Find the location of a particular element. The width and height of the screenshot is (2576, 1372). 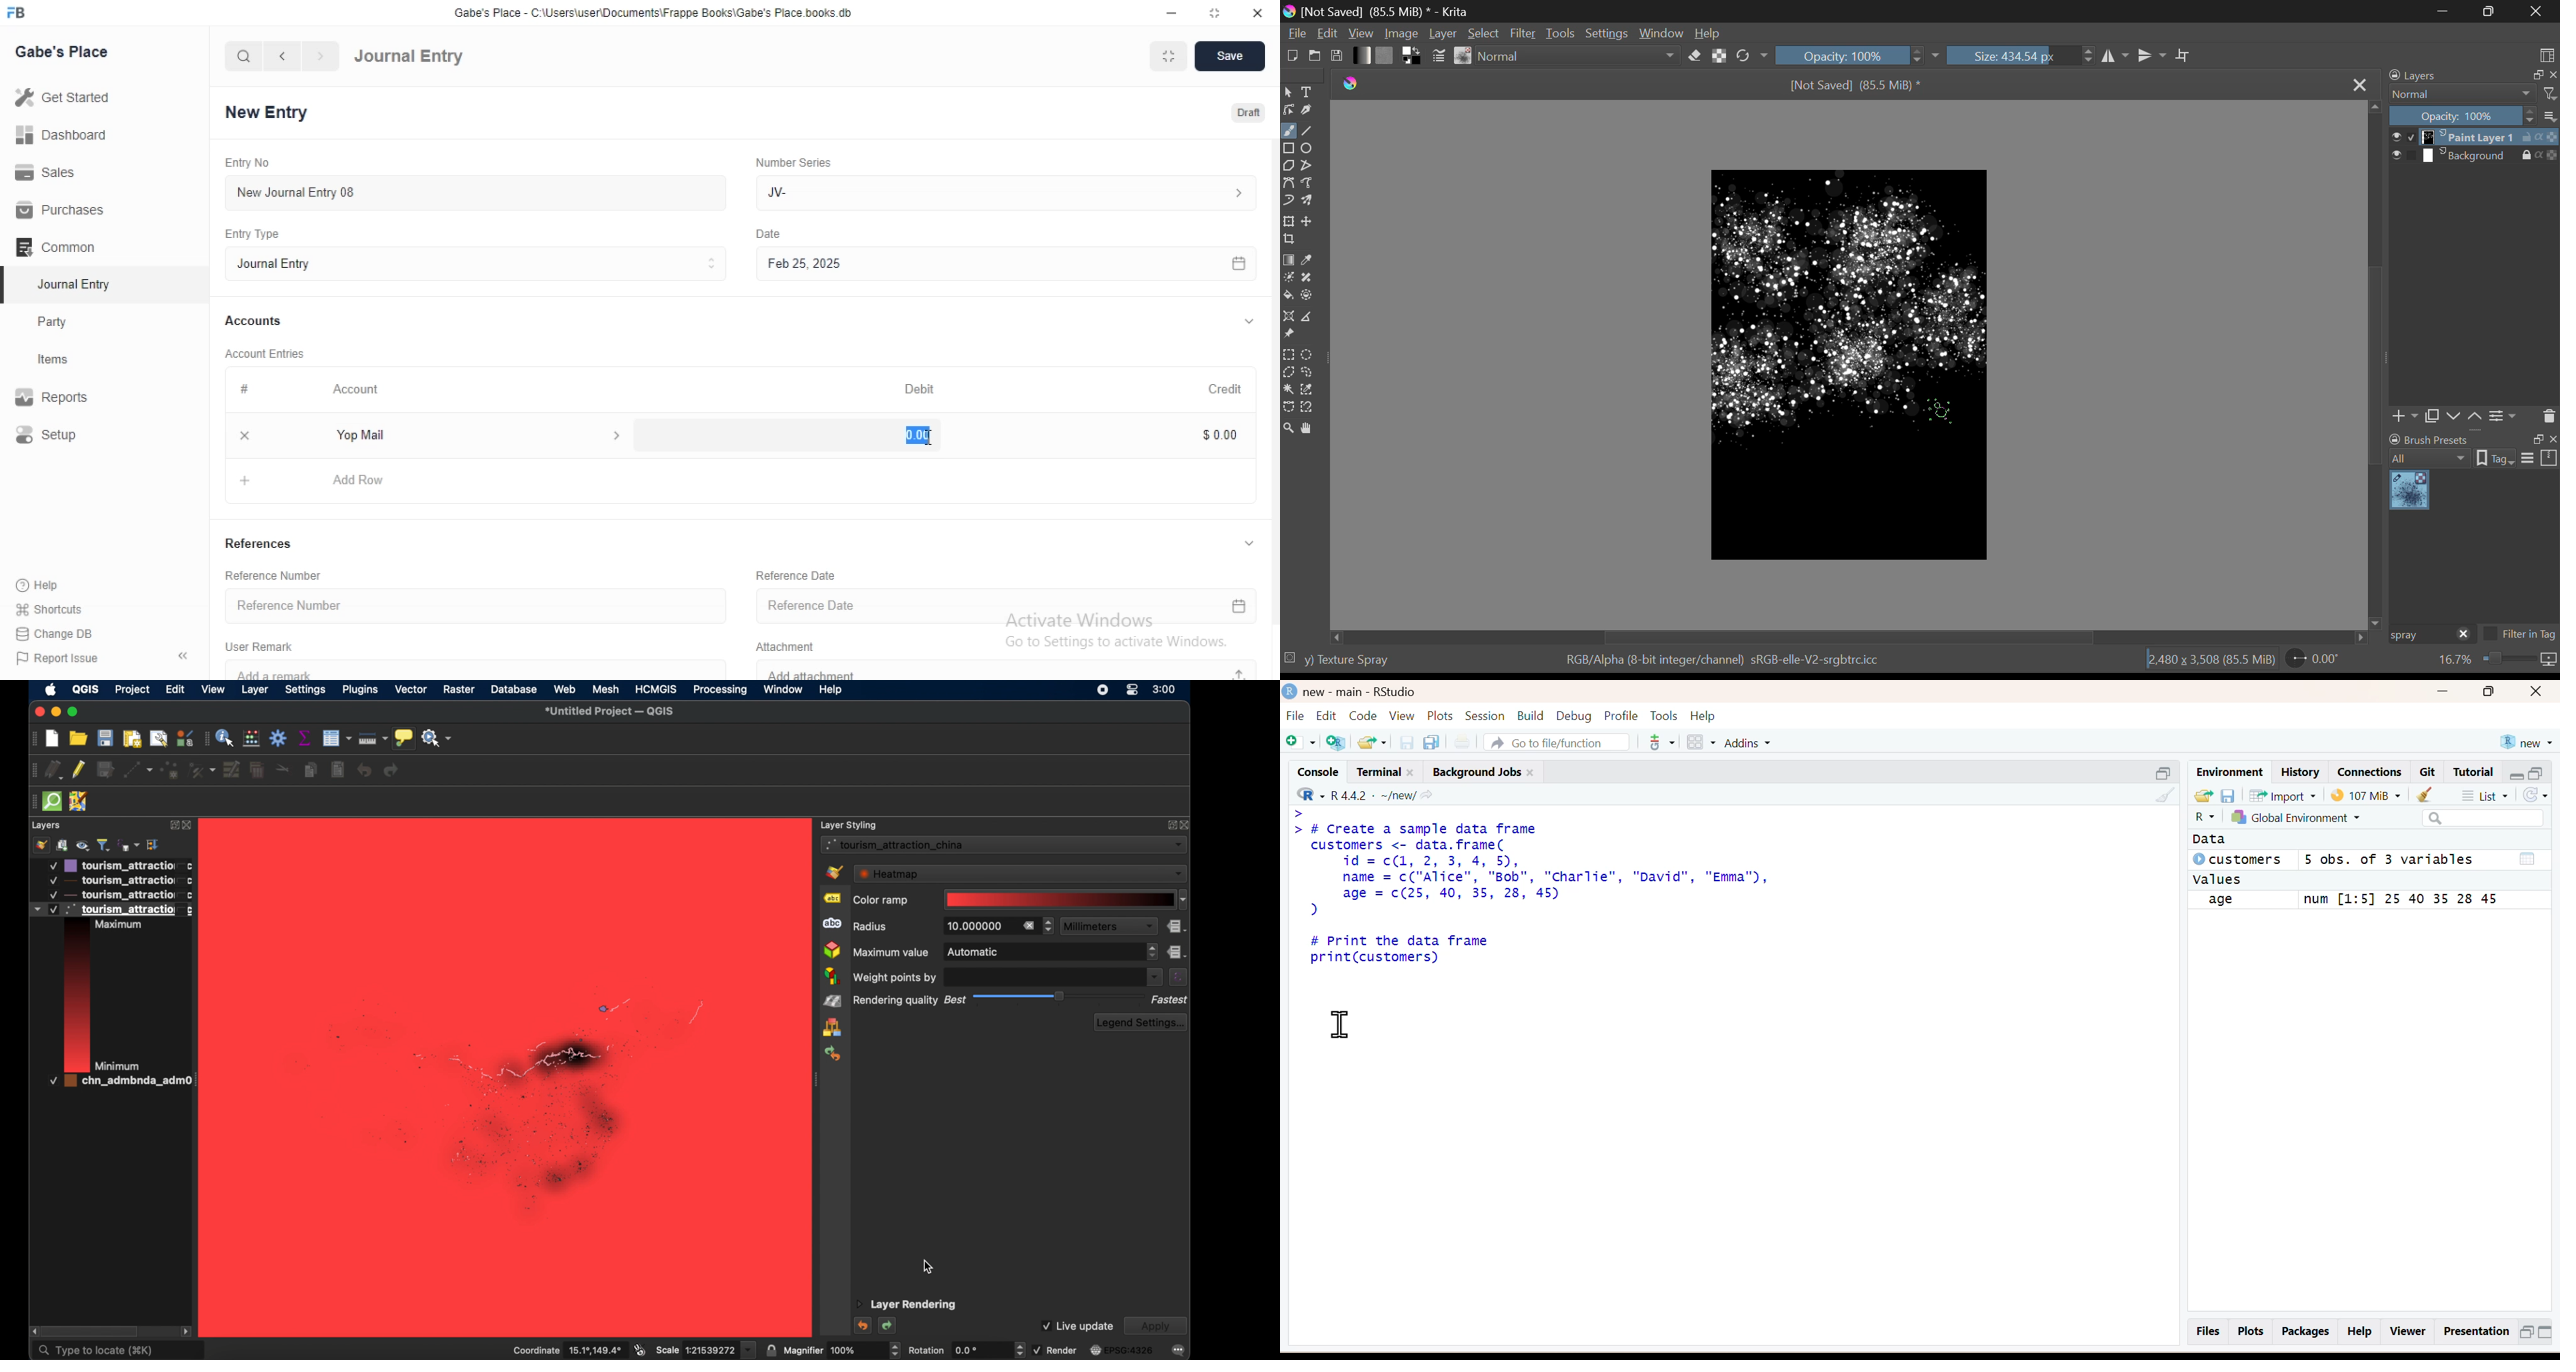

Global Environment  is located at coordinates (2313, 819).